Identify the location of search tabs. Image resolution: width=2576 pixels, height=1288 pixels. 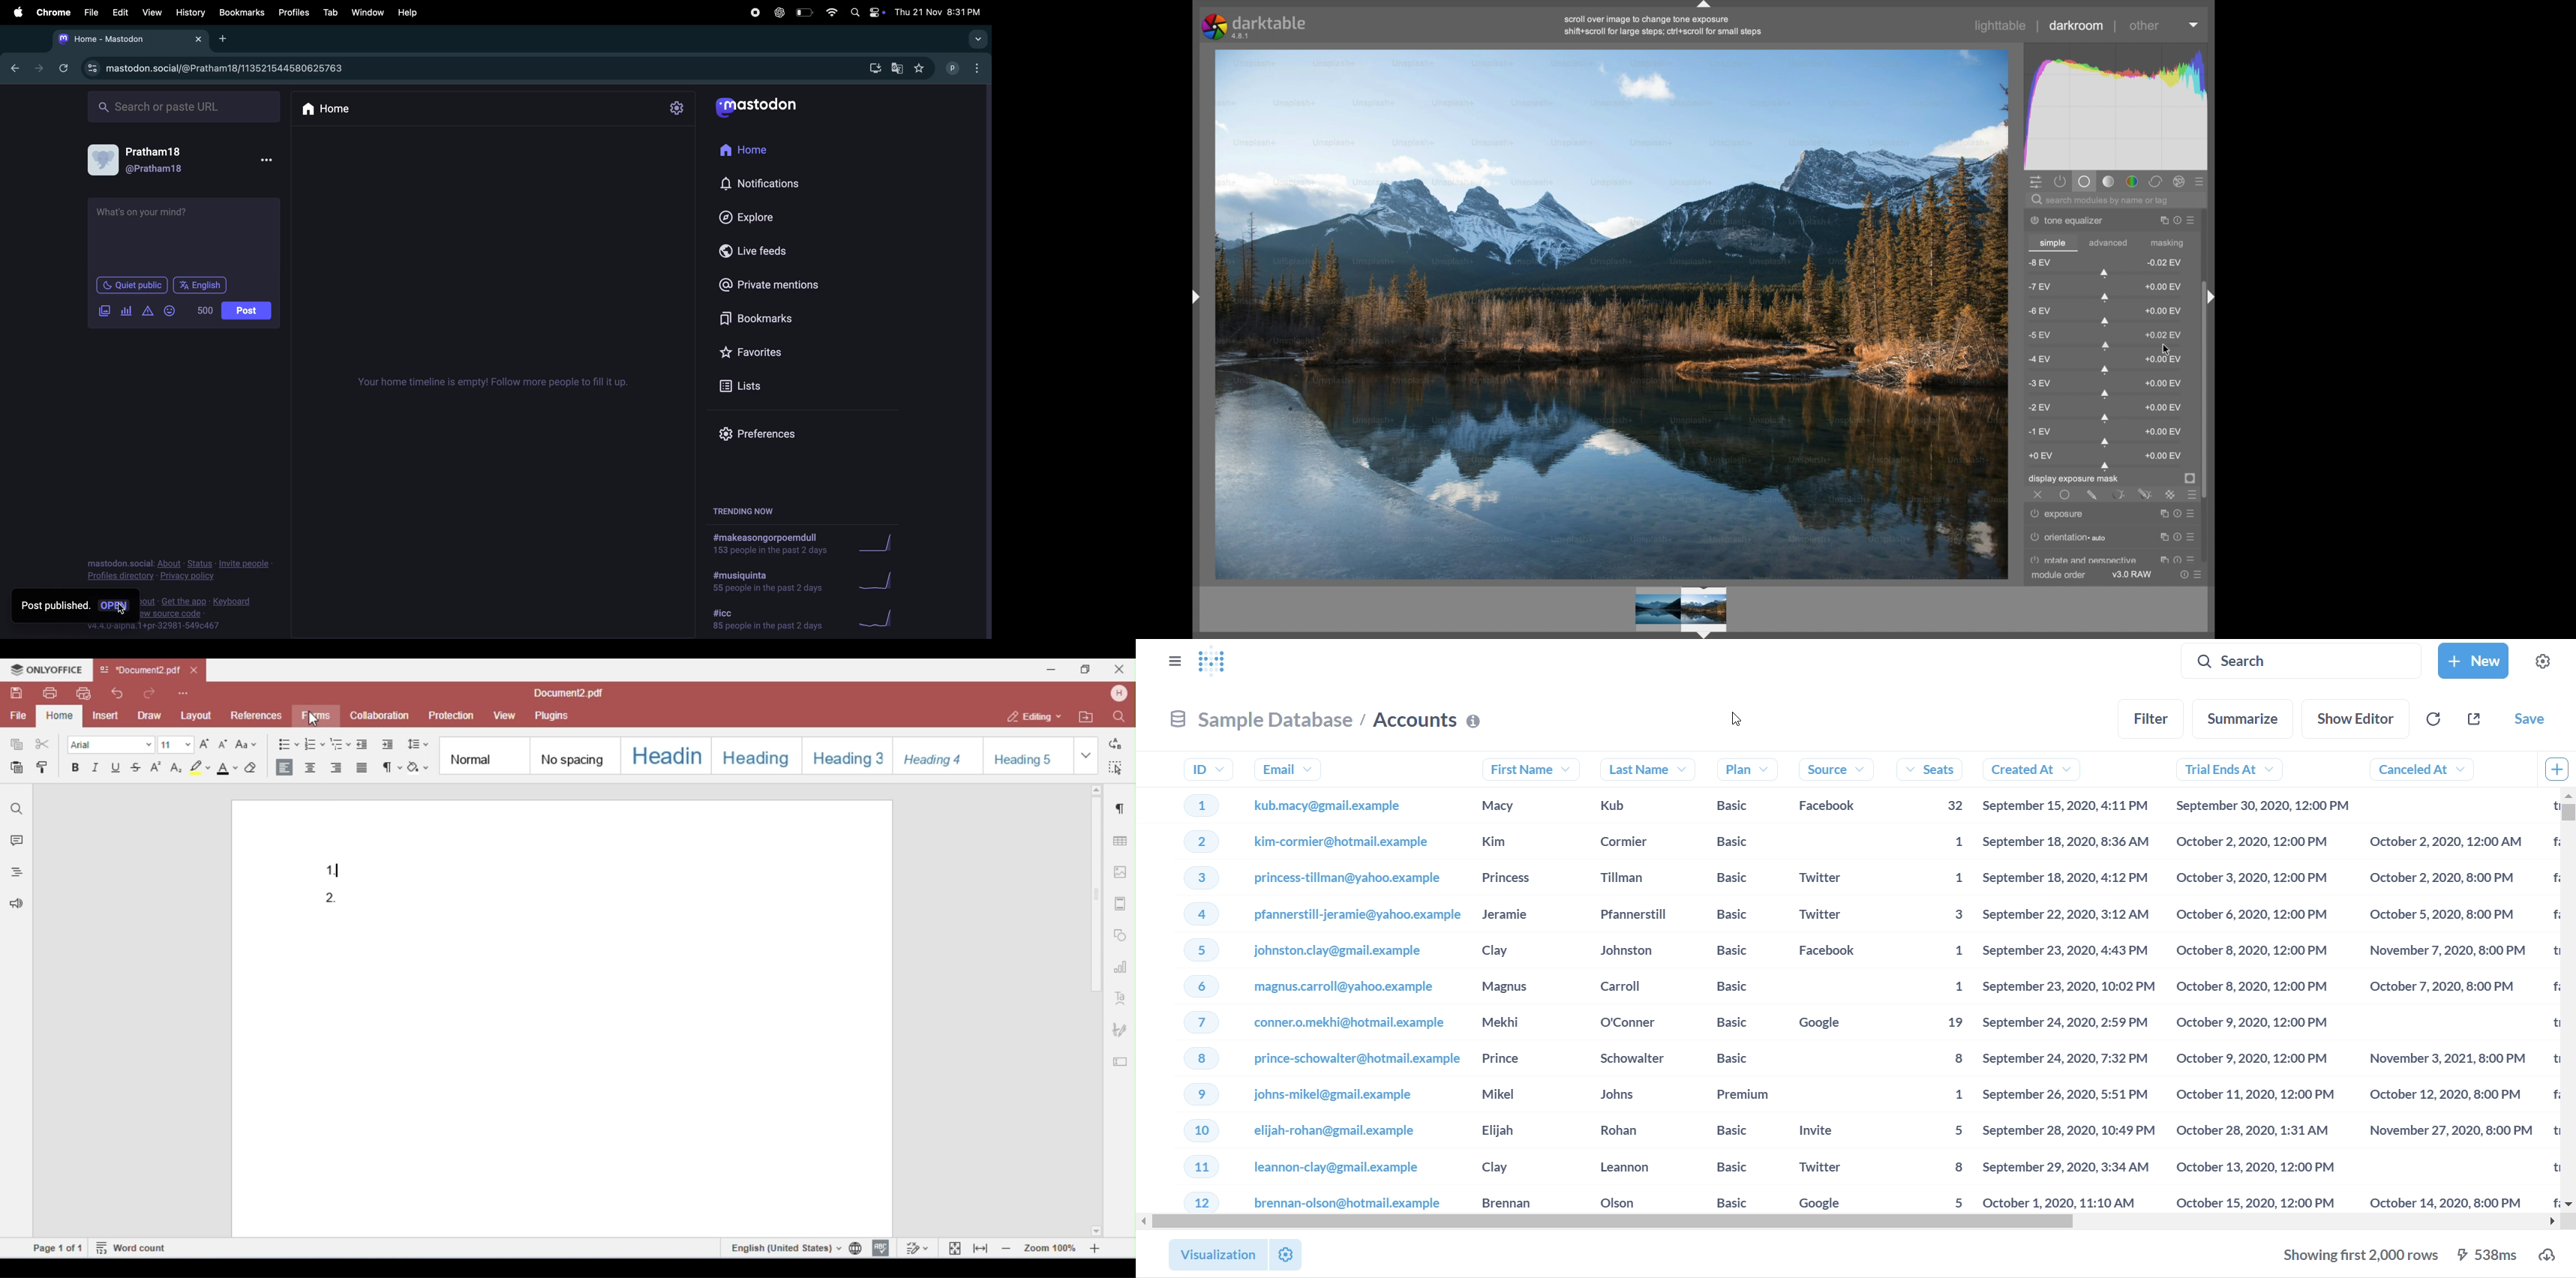
(978, 39).